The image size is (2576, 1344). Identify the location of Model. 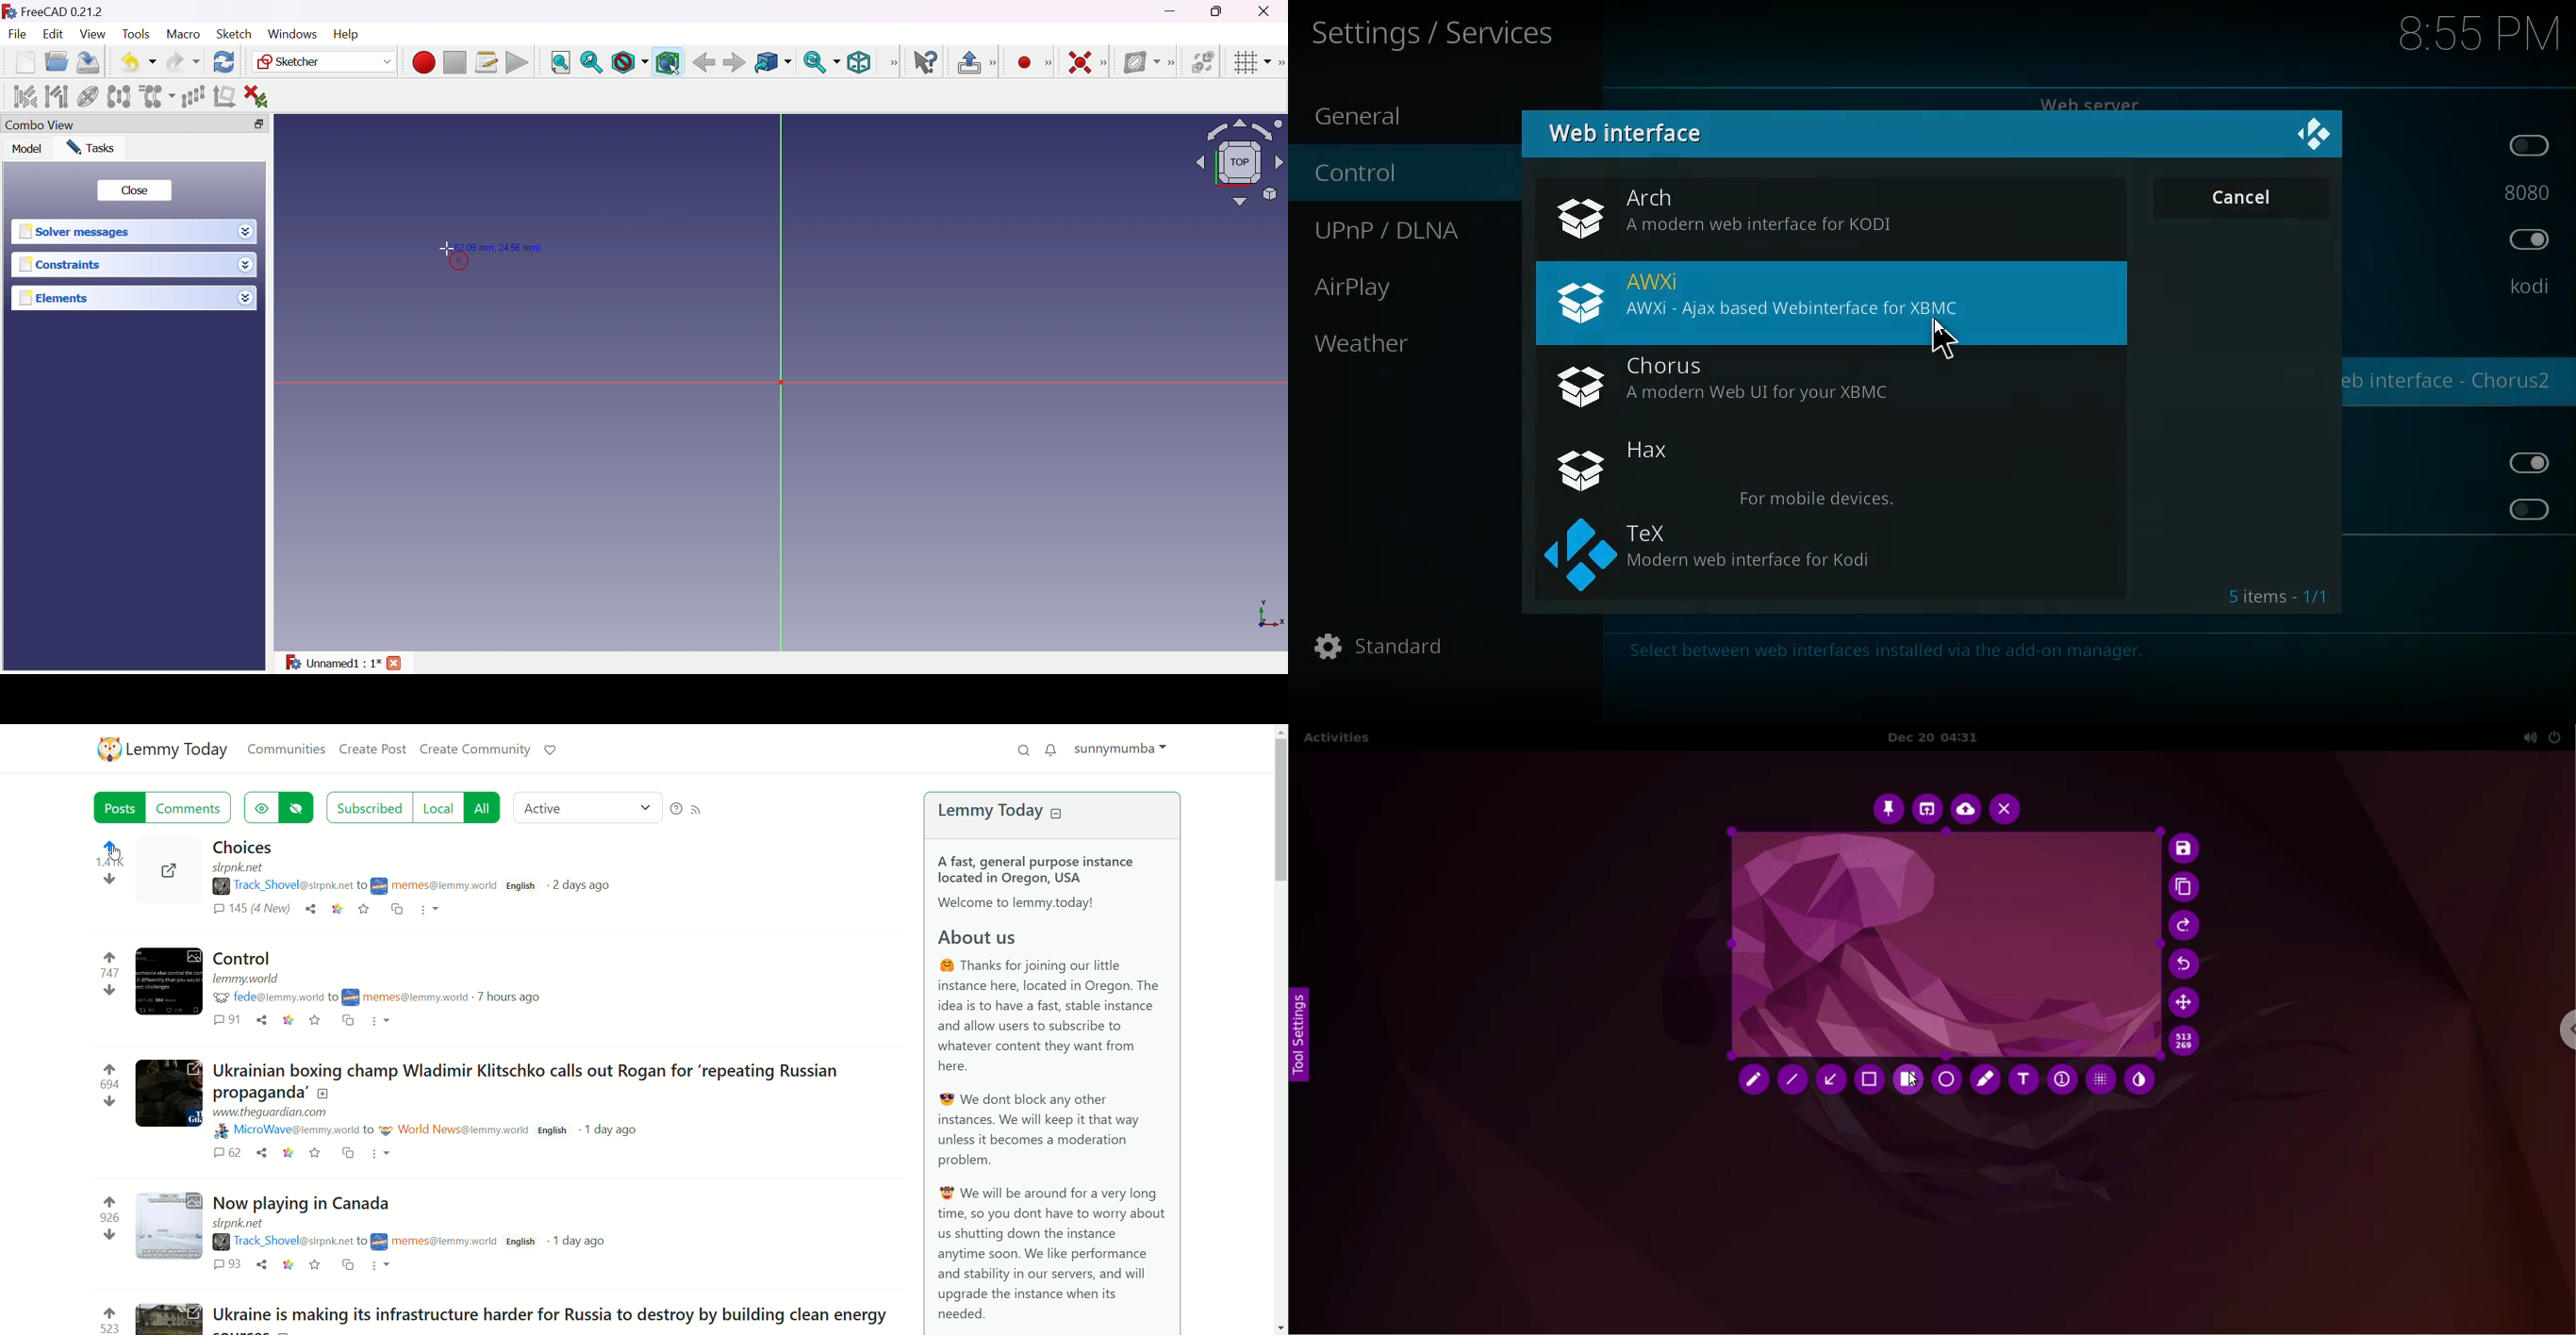
(26, 149).